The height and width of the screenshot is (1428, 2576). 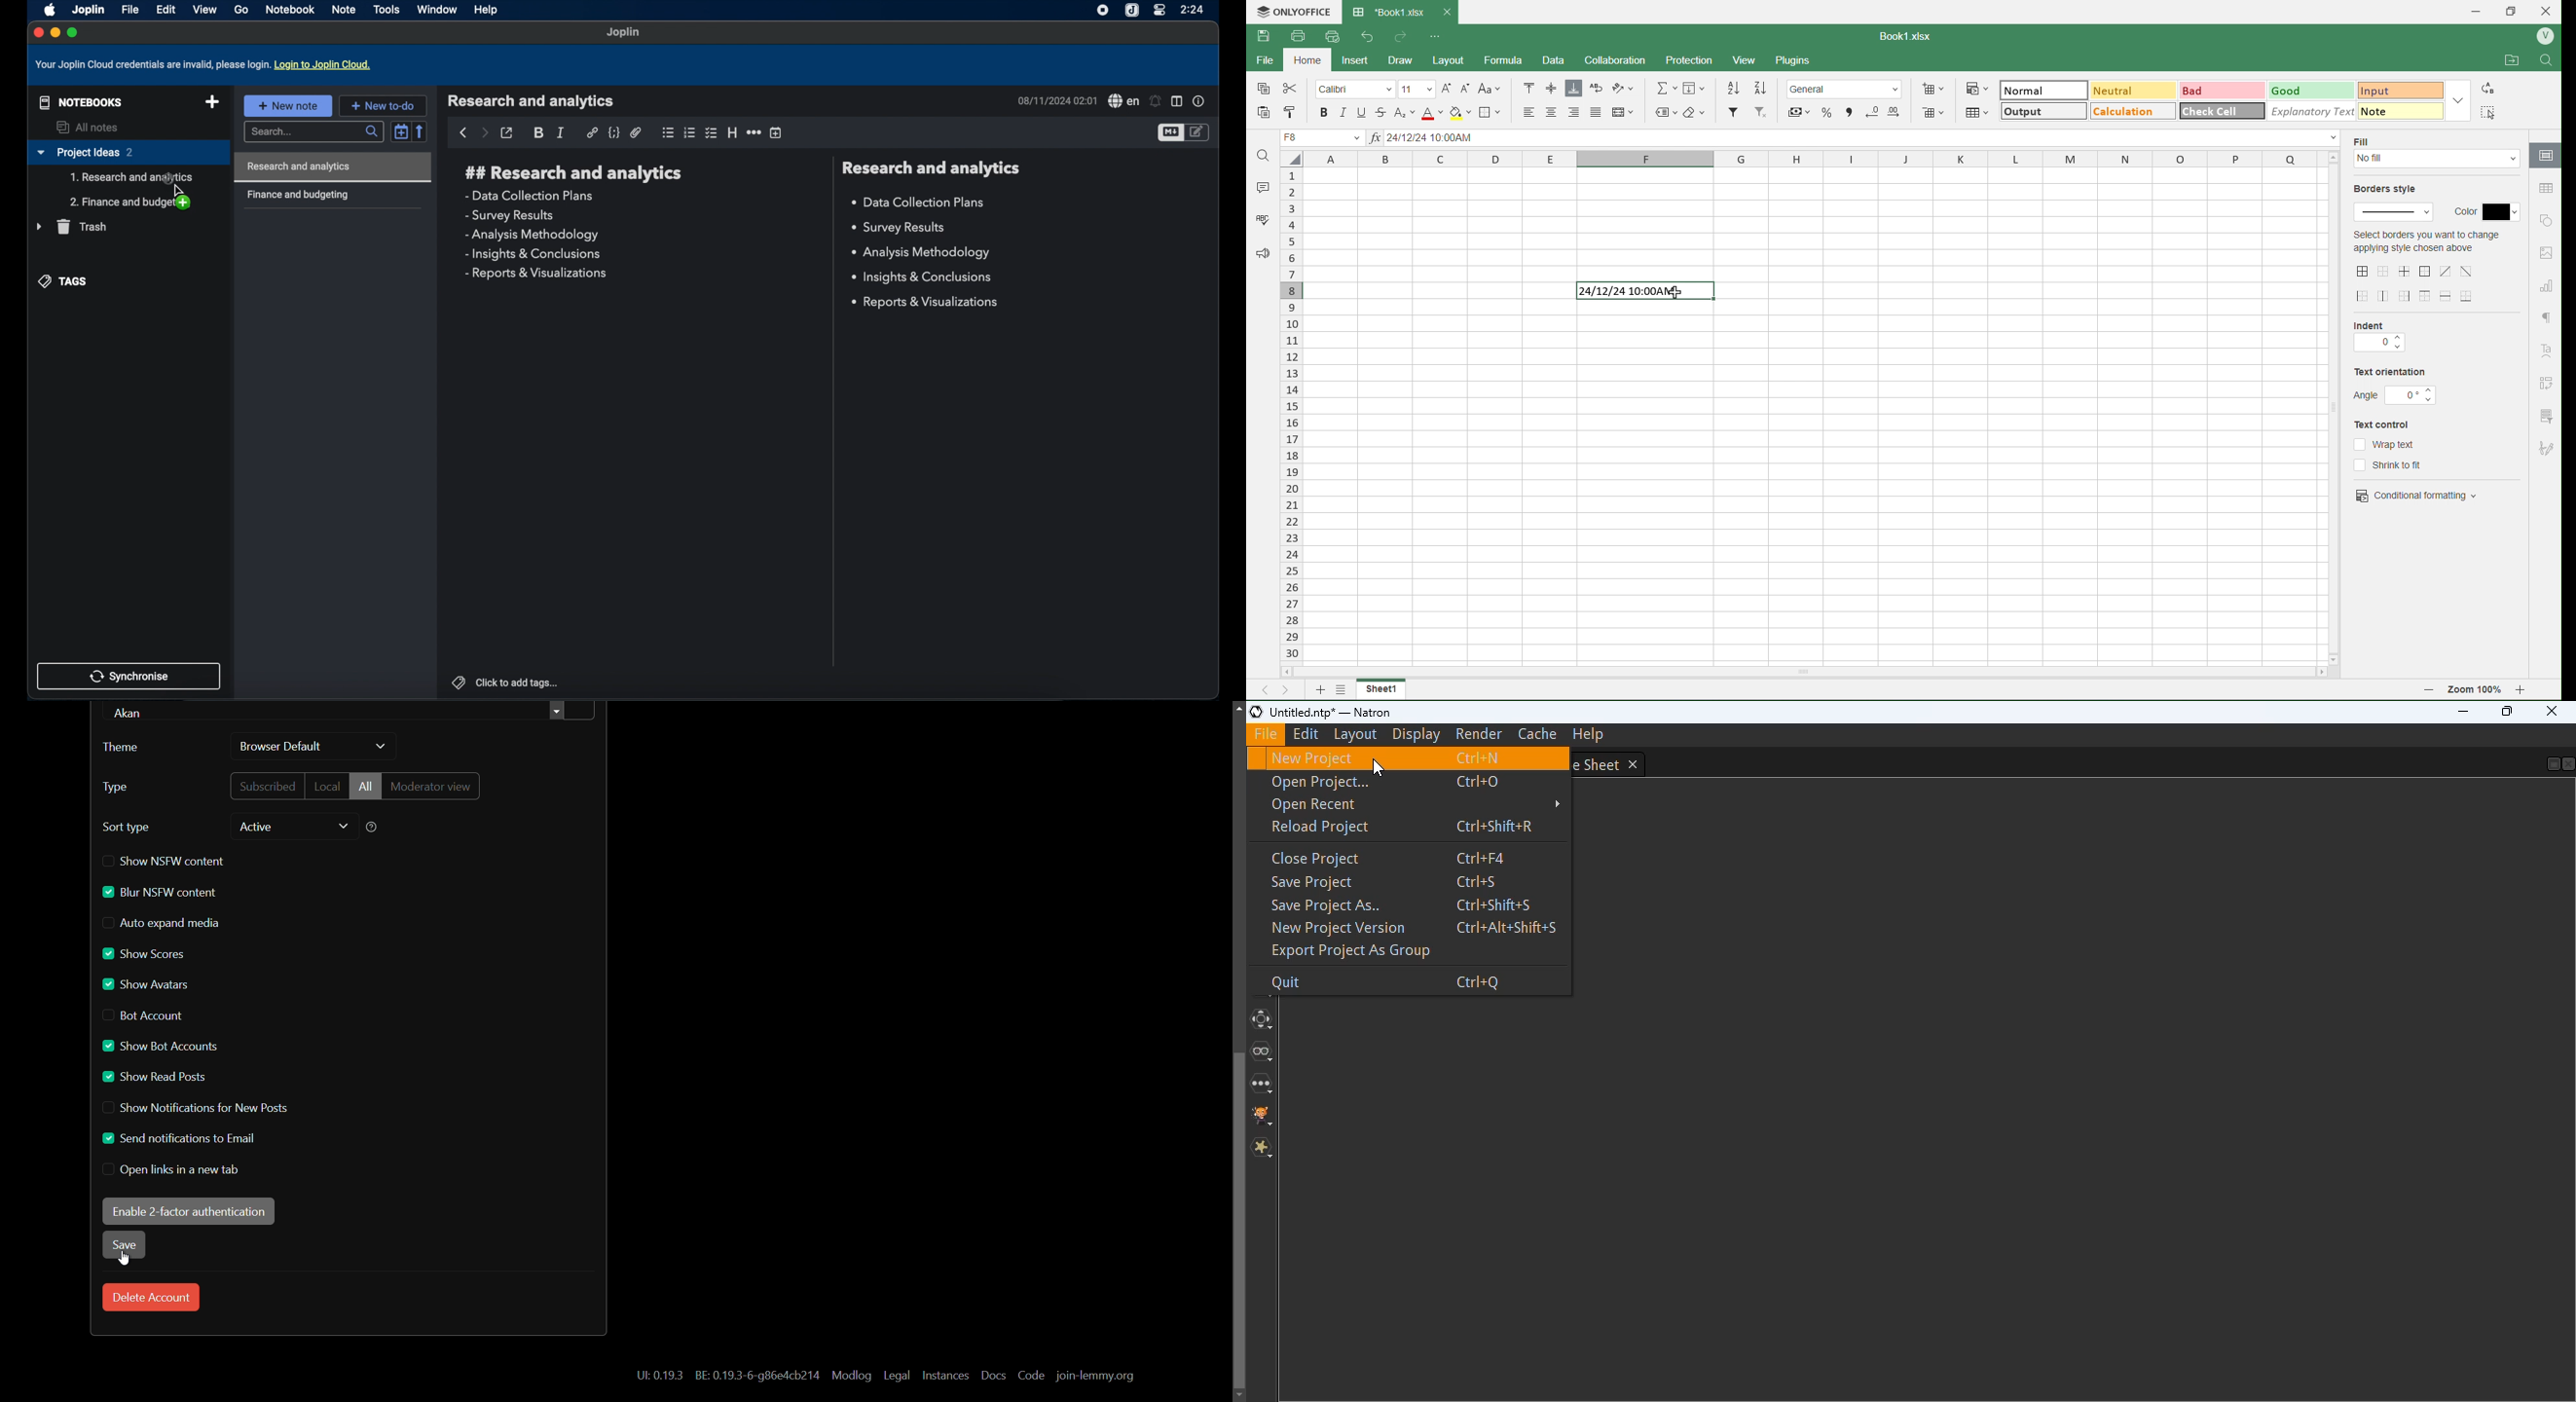 I want to click on Print, so click(x=1296, y=35).